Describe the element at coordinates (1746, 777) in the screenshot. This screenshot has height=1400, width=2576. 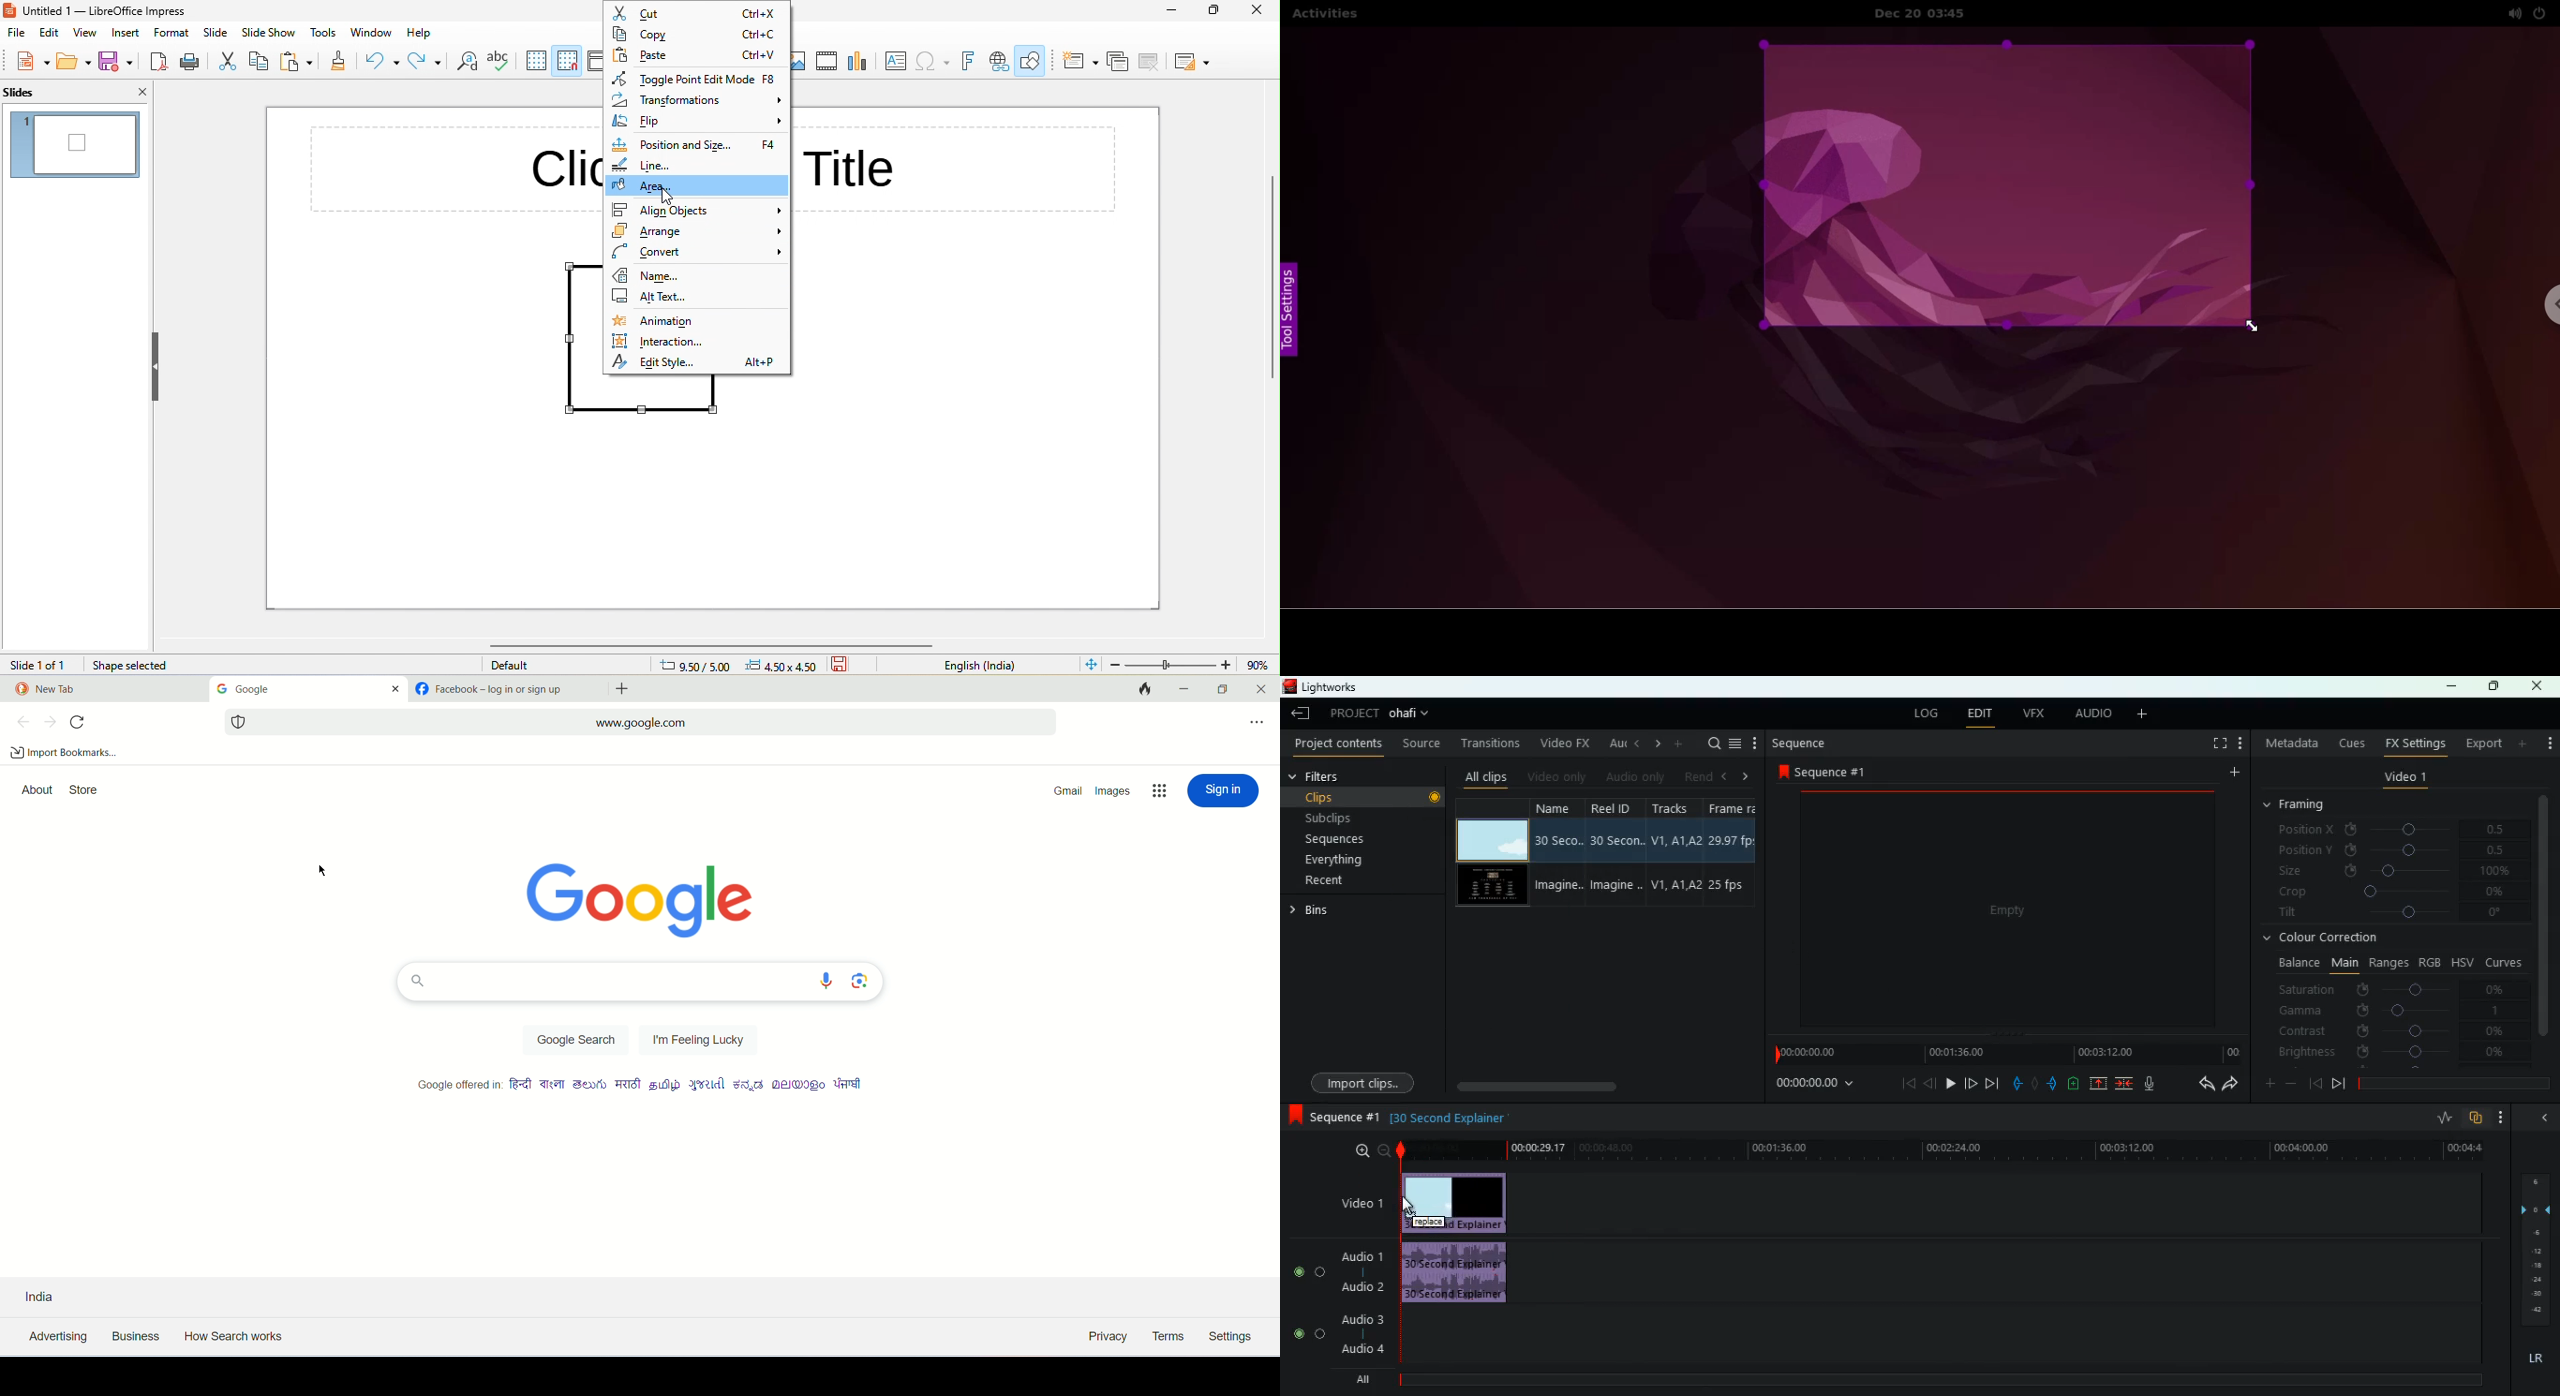
I see `right` at that location.